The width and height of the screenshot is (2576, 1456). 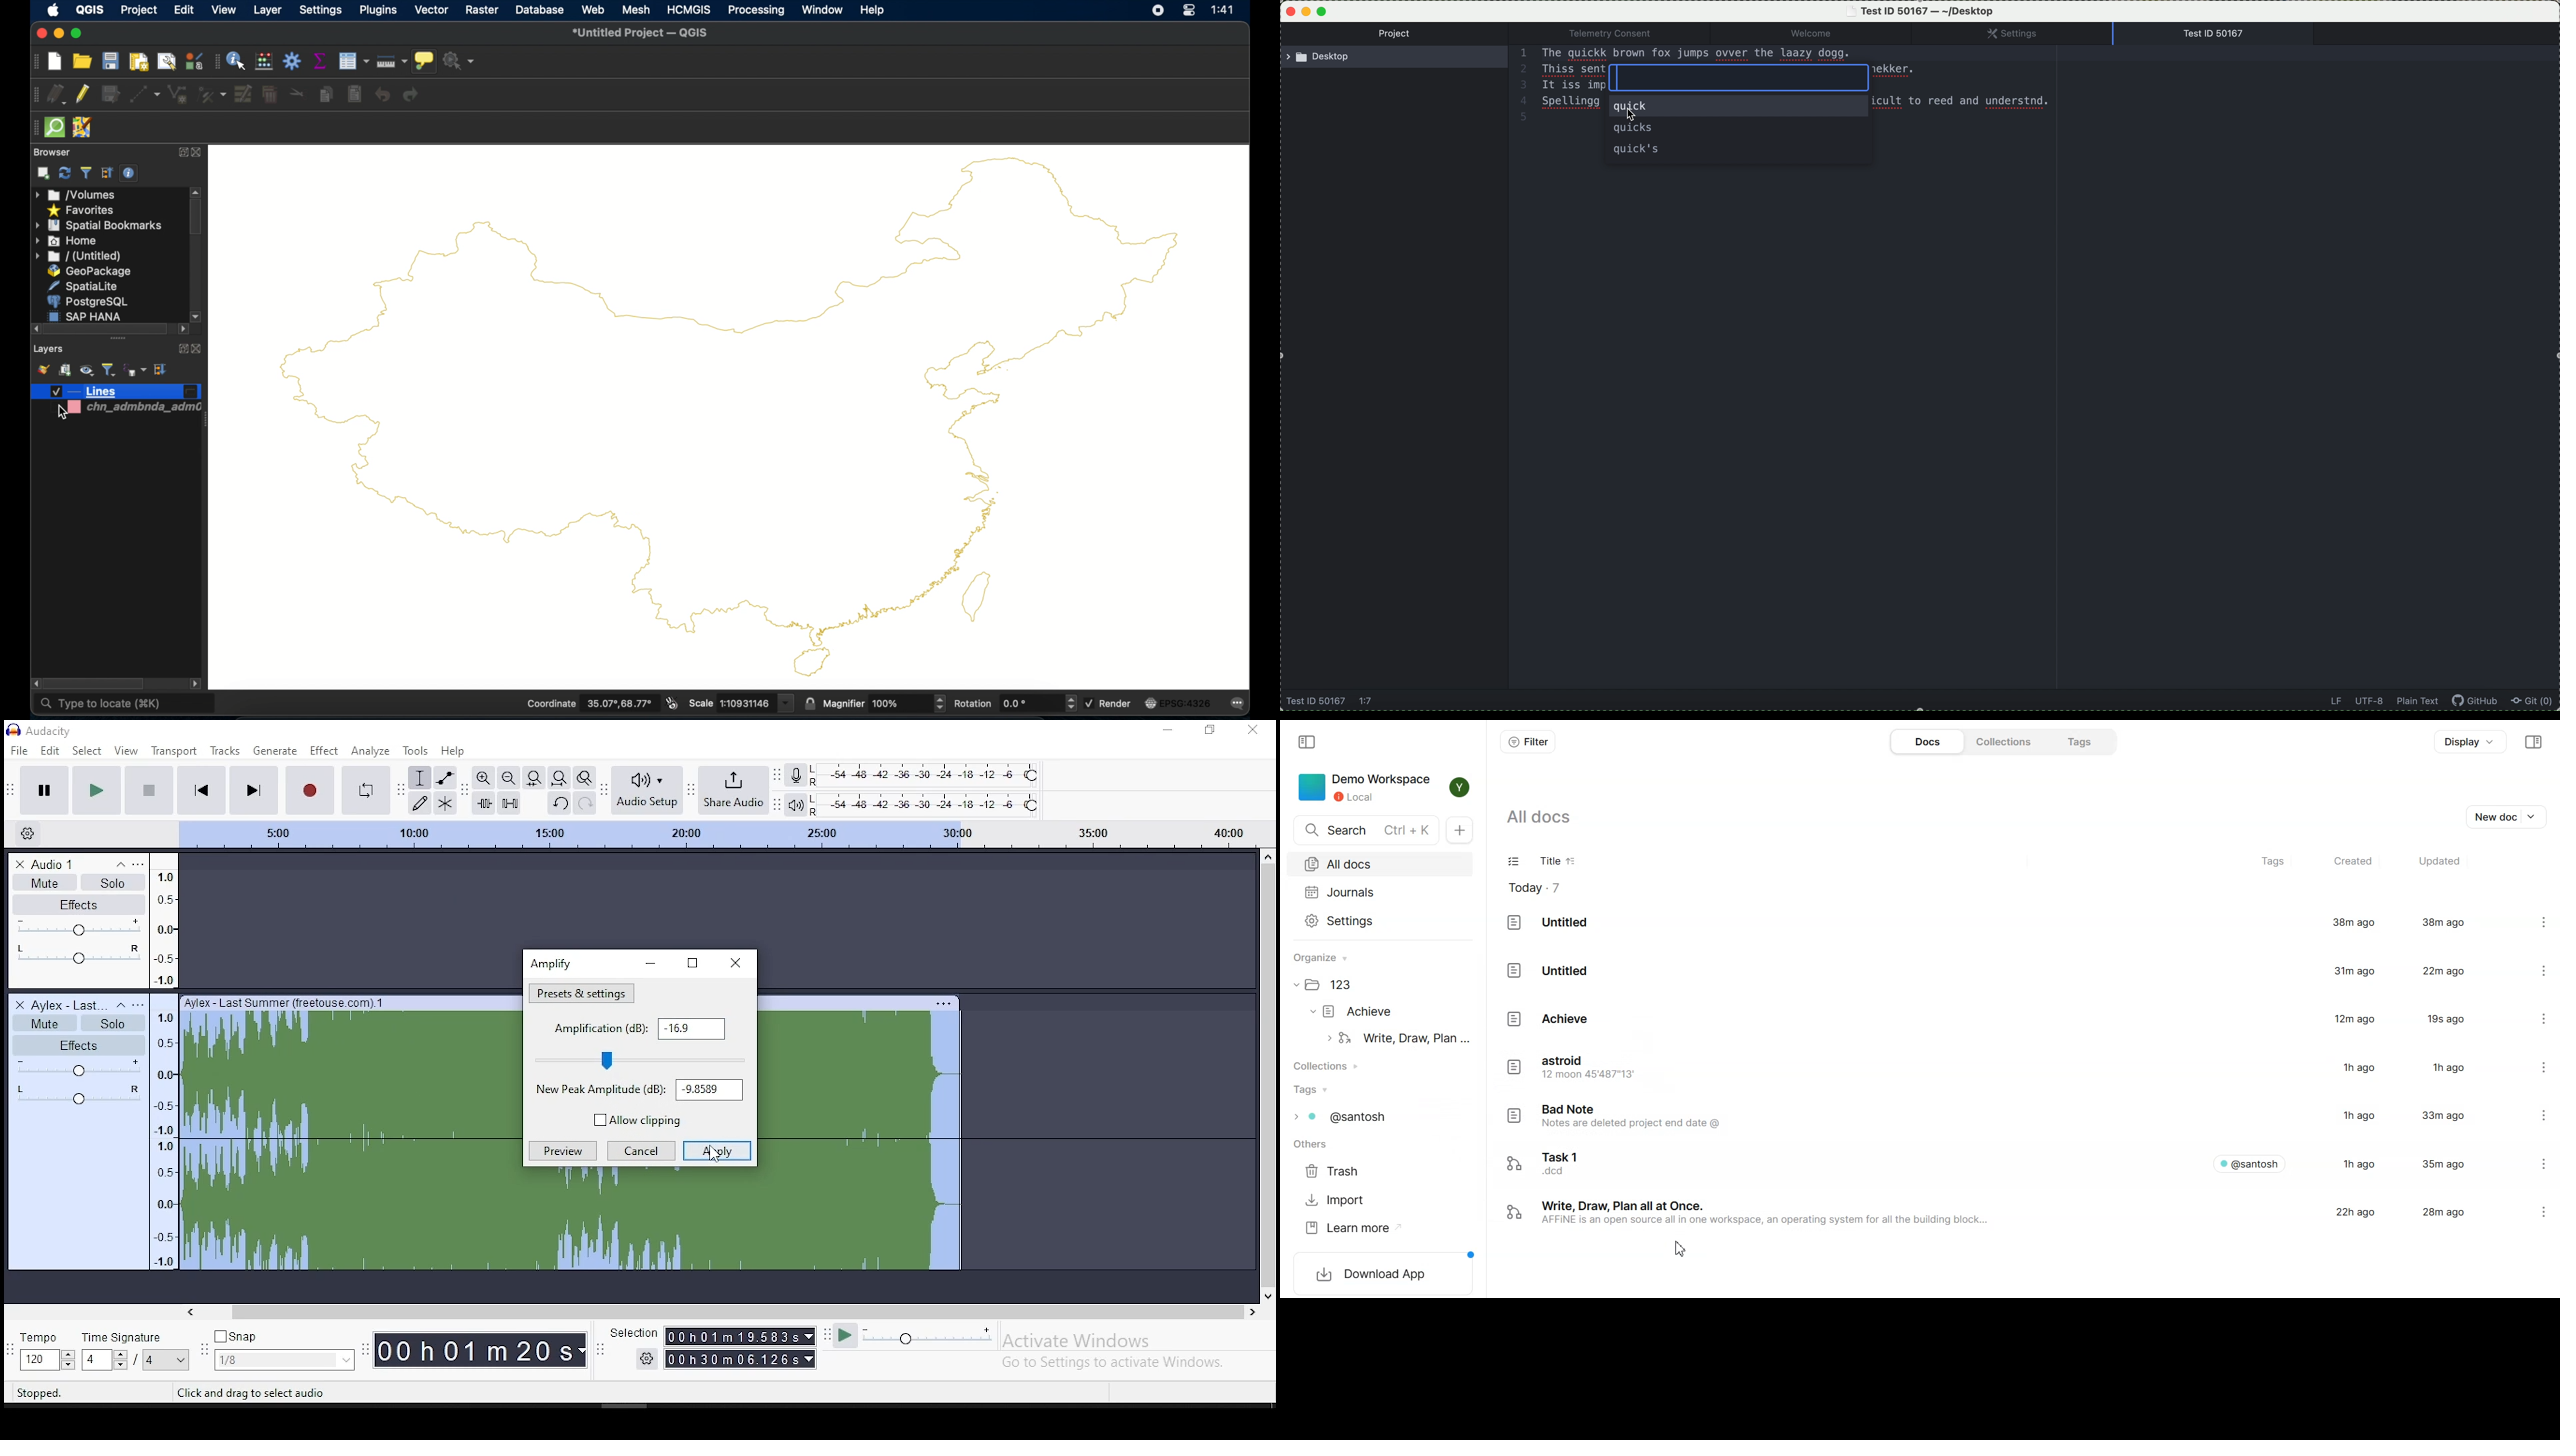 What do you see at coordinates (1997, 923) in the screenshot?
I see `Doc File` at bounding box center [1997, 923].